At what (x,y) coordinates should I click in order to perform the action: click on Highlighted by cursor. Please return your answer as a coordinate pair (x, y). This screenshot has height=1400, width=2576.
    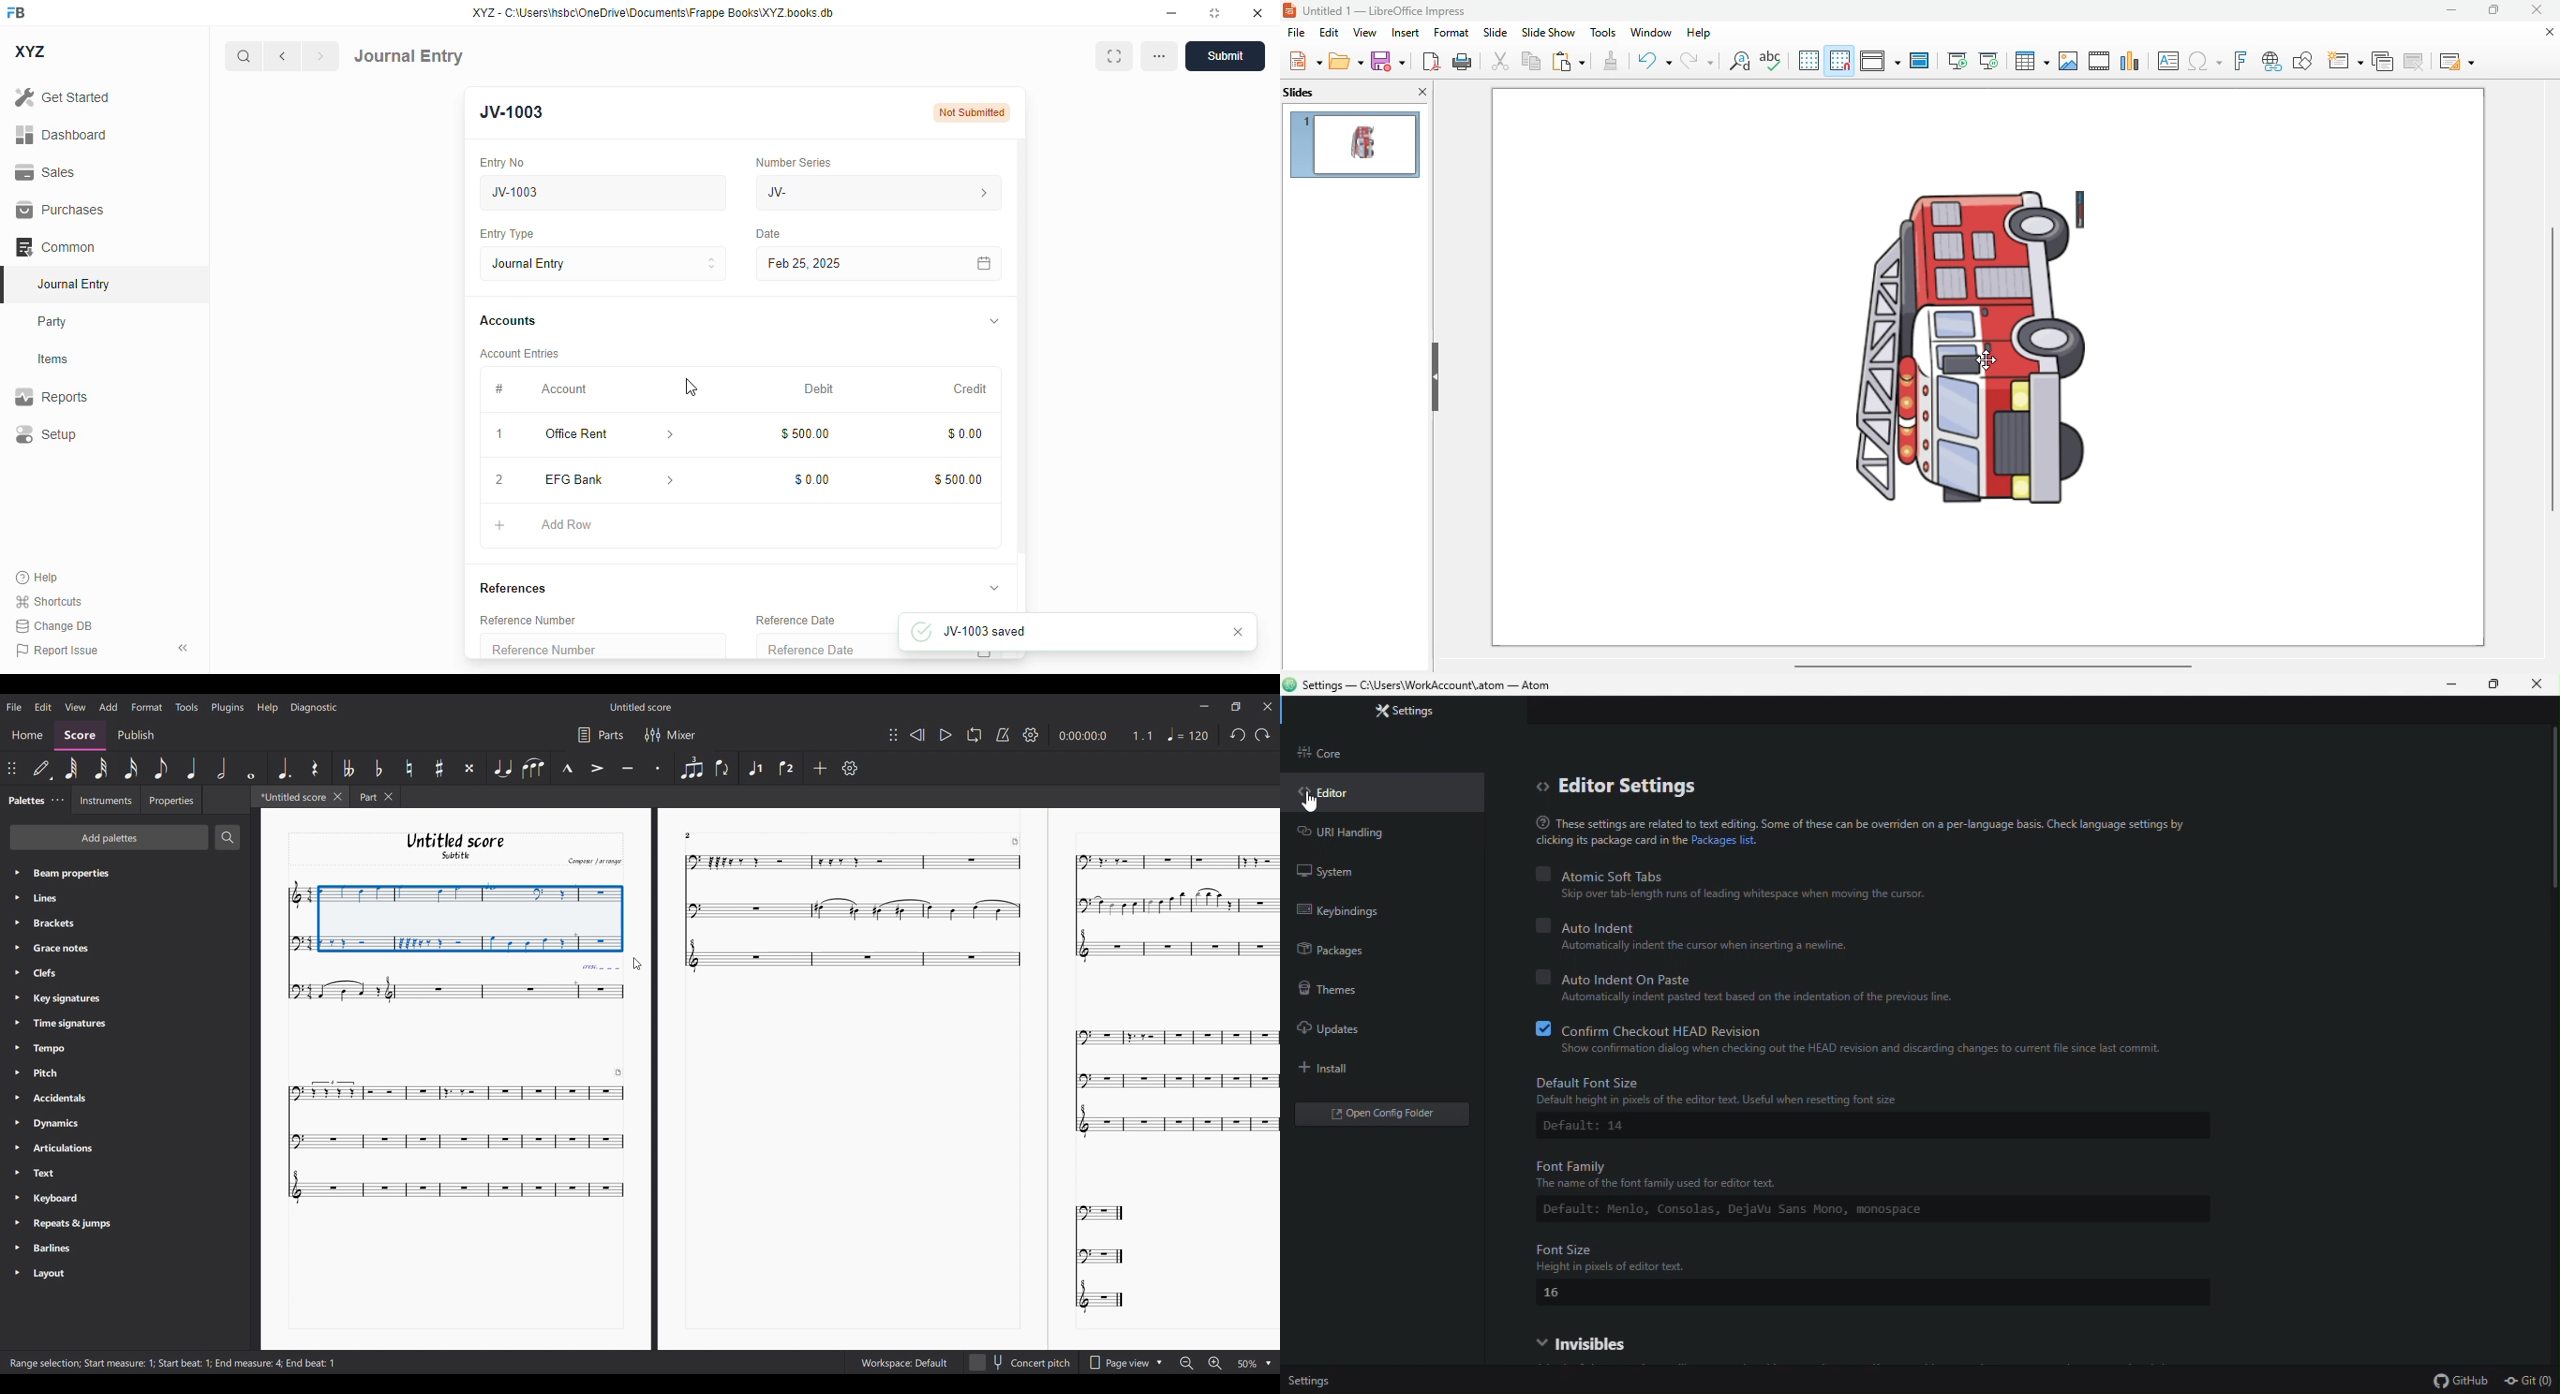
    Looking at the image, I should click on (15, 923).